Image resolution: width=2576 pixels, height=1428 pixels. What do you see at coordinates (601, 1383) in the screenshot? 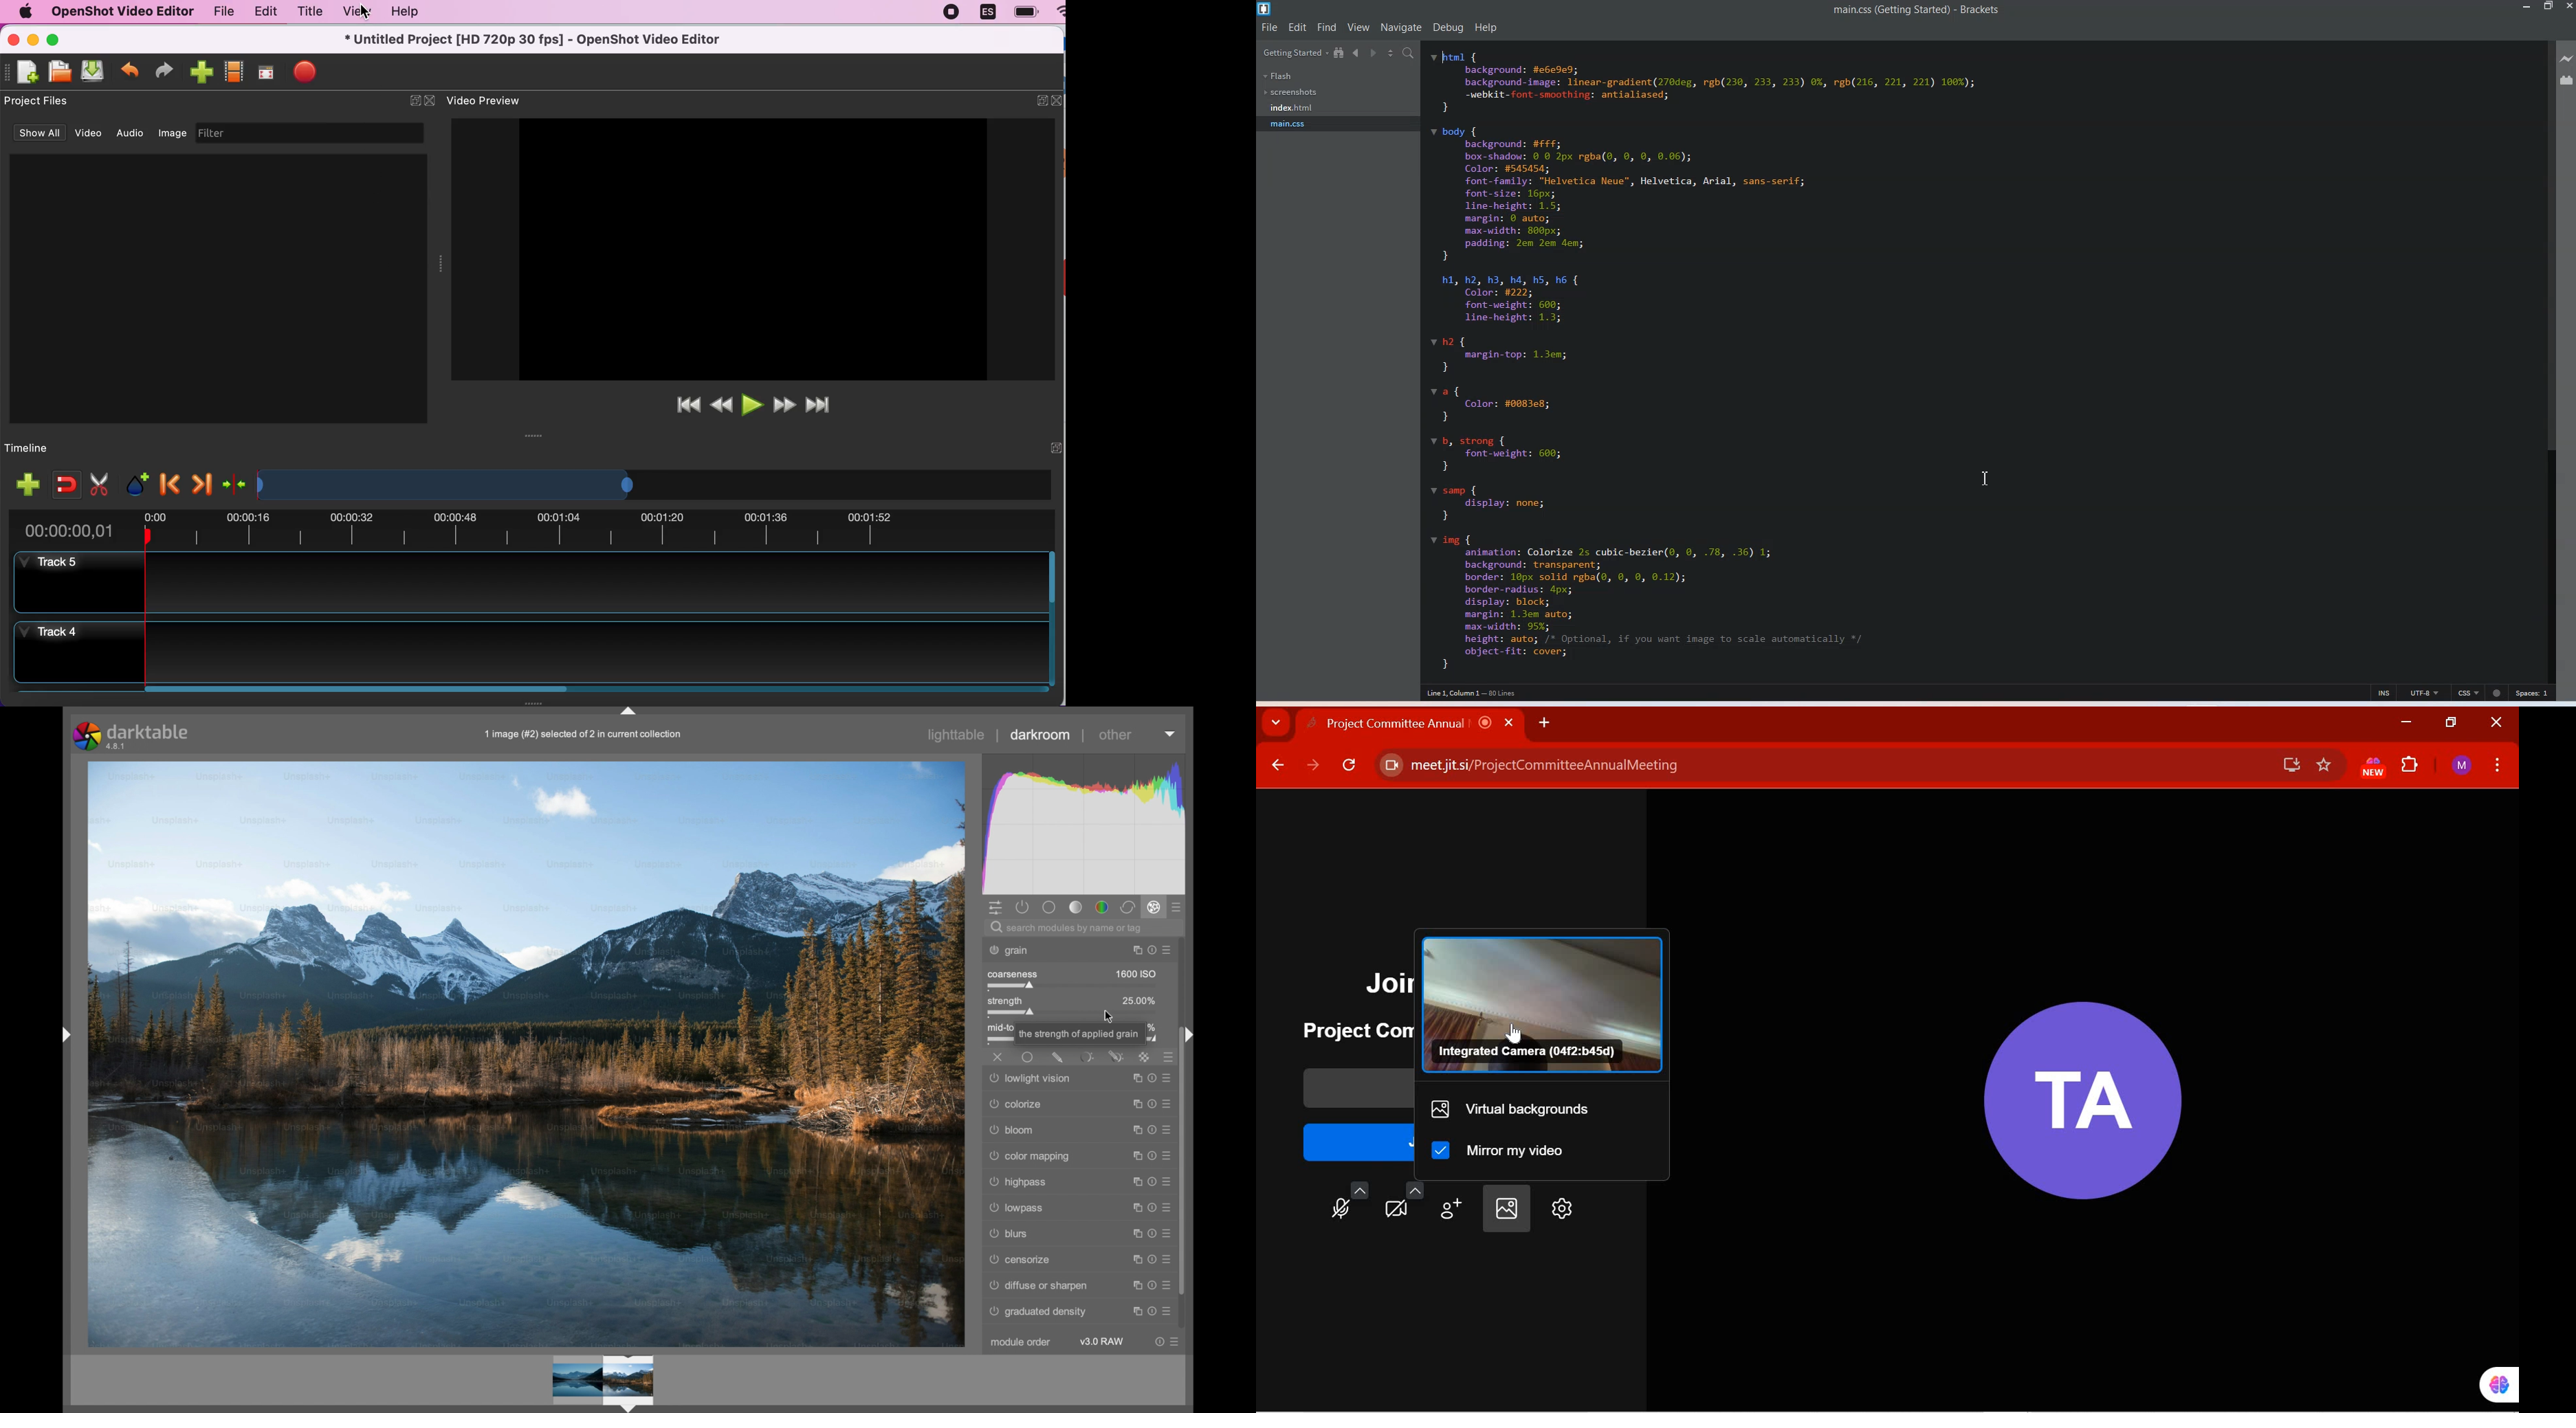
I see `Video preview` at bounding box center [601, 1383].